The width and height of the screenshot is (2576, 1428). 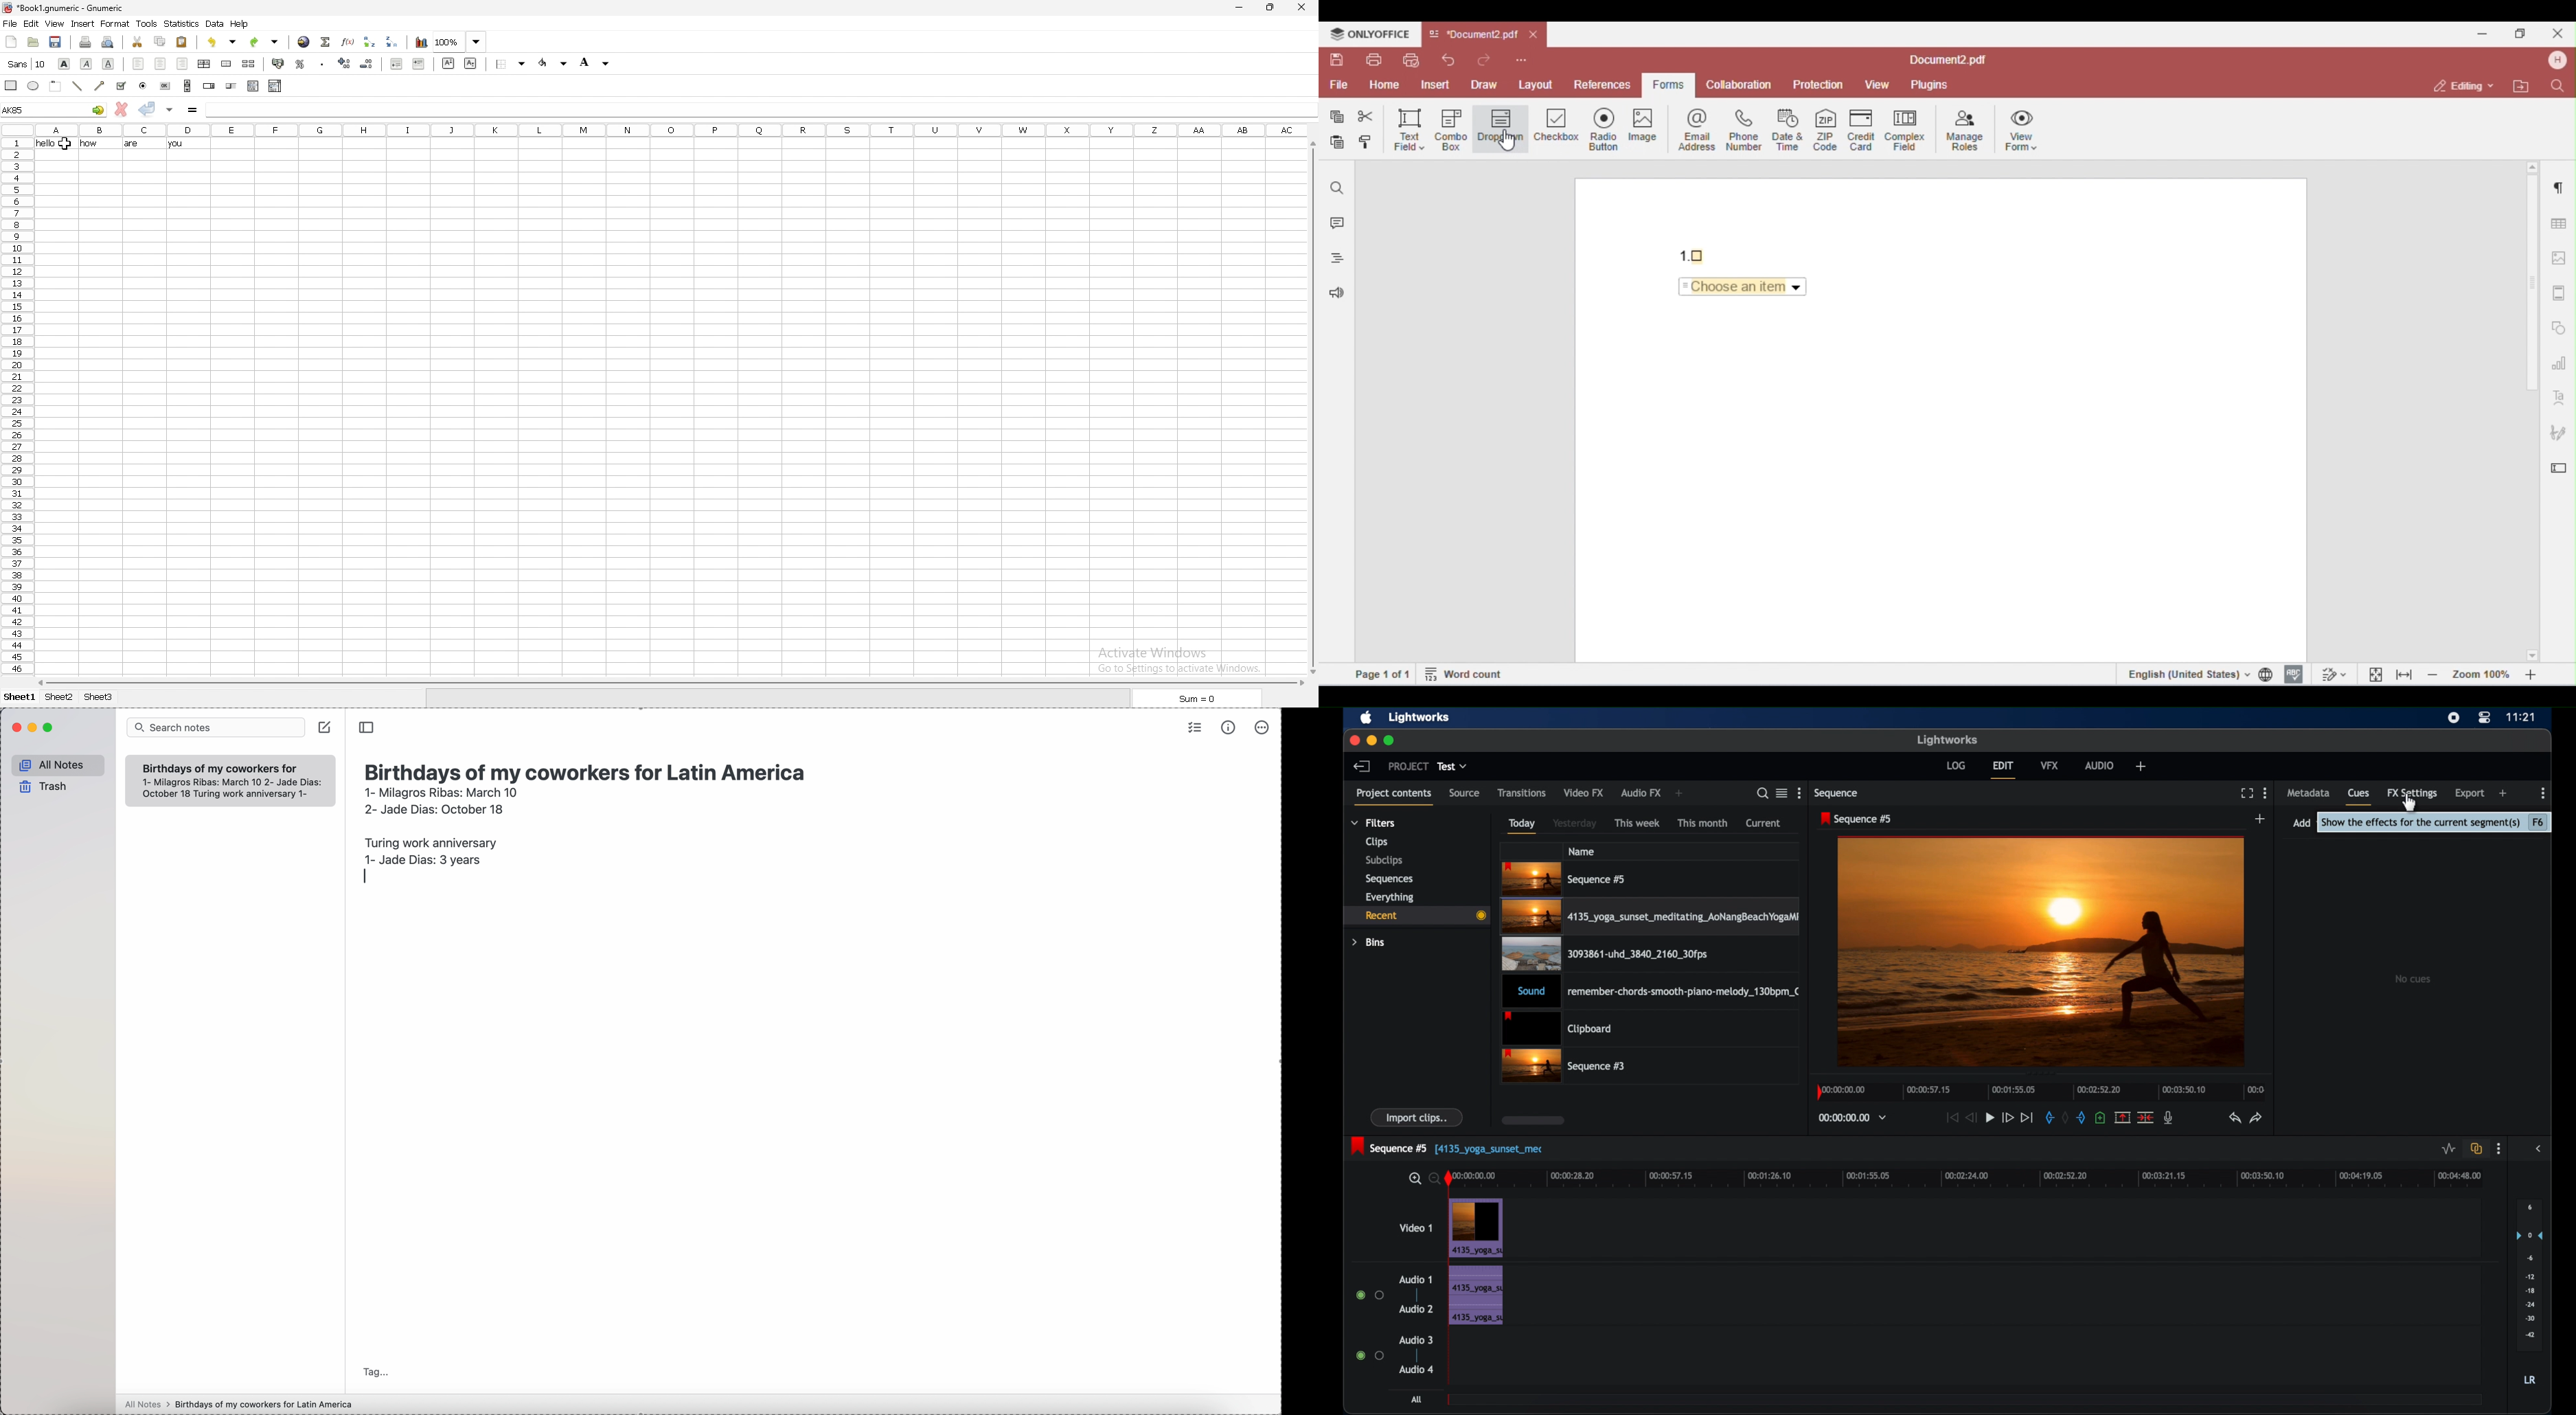 I want to click on clipboard, so click(x=1557, y=1029).